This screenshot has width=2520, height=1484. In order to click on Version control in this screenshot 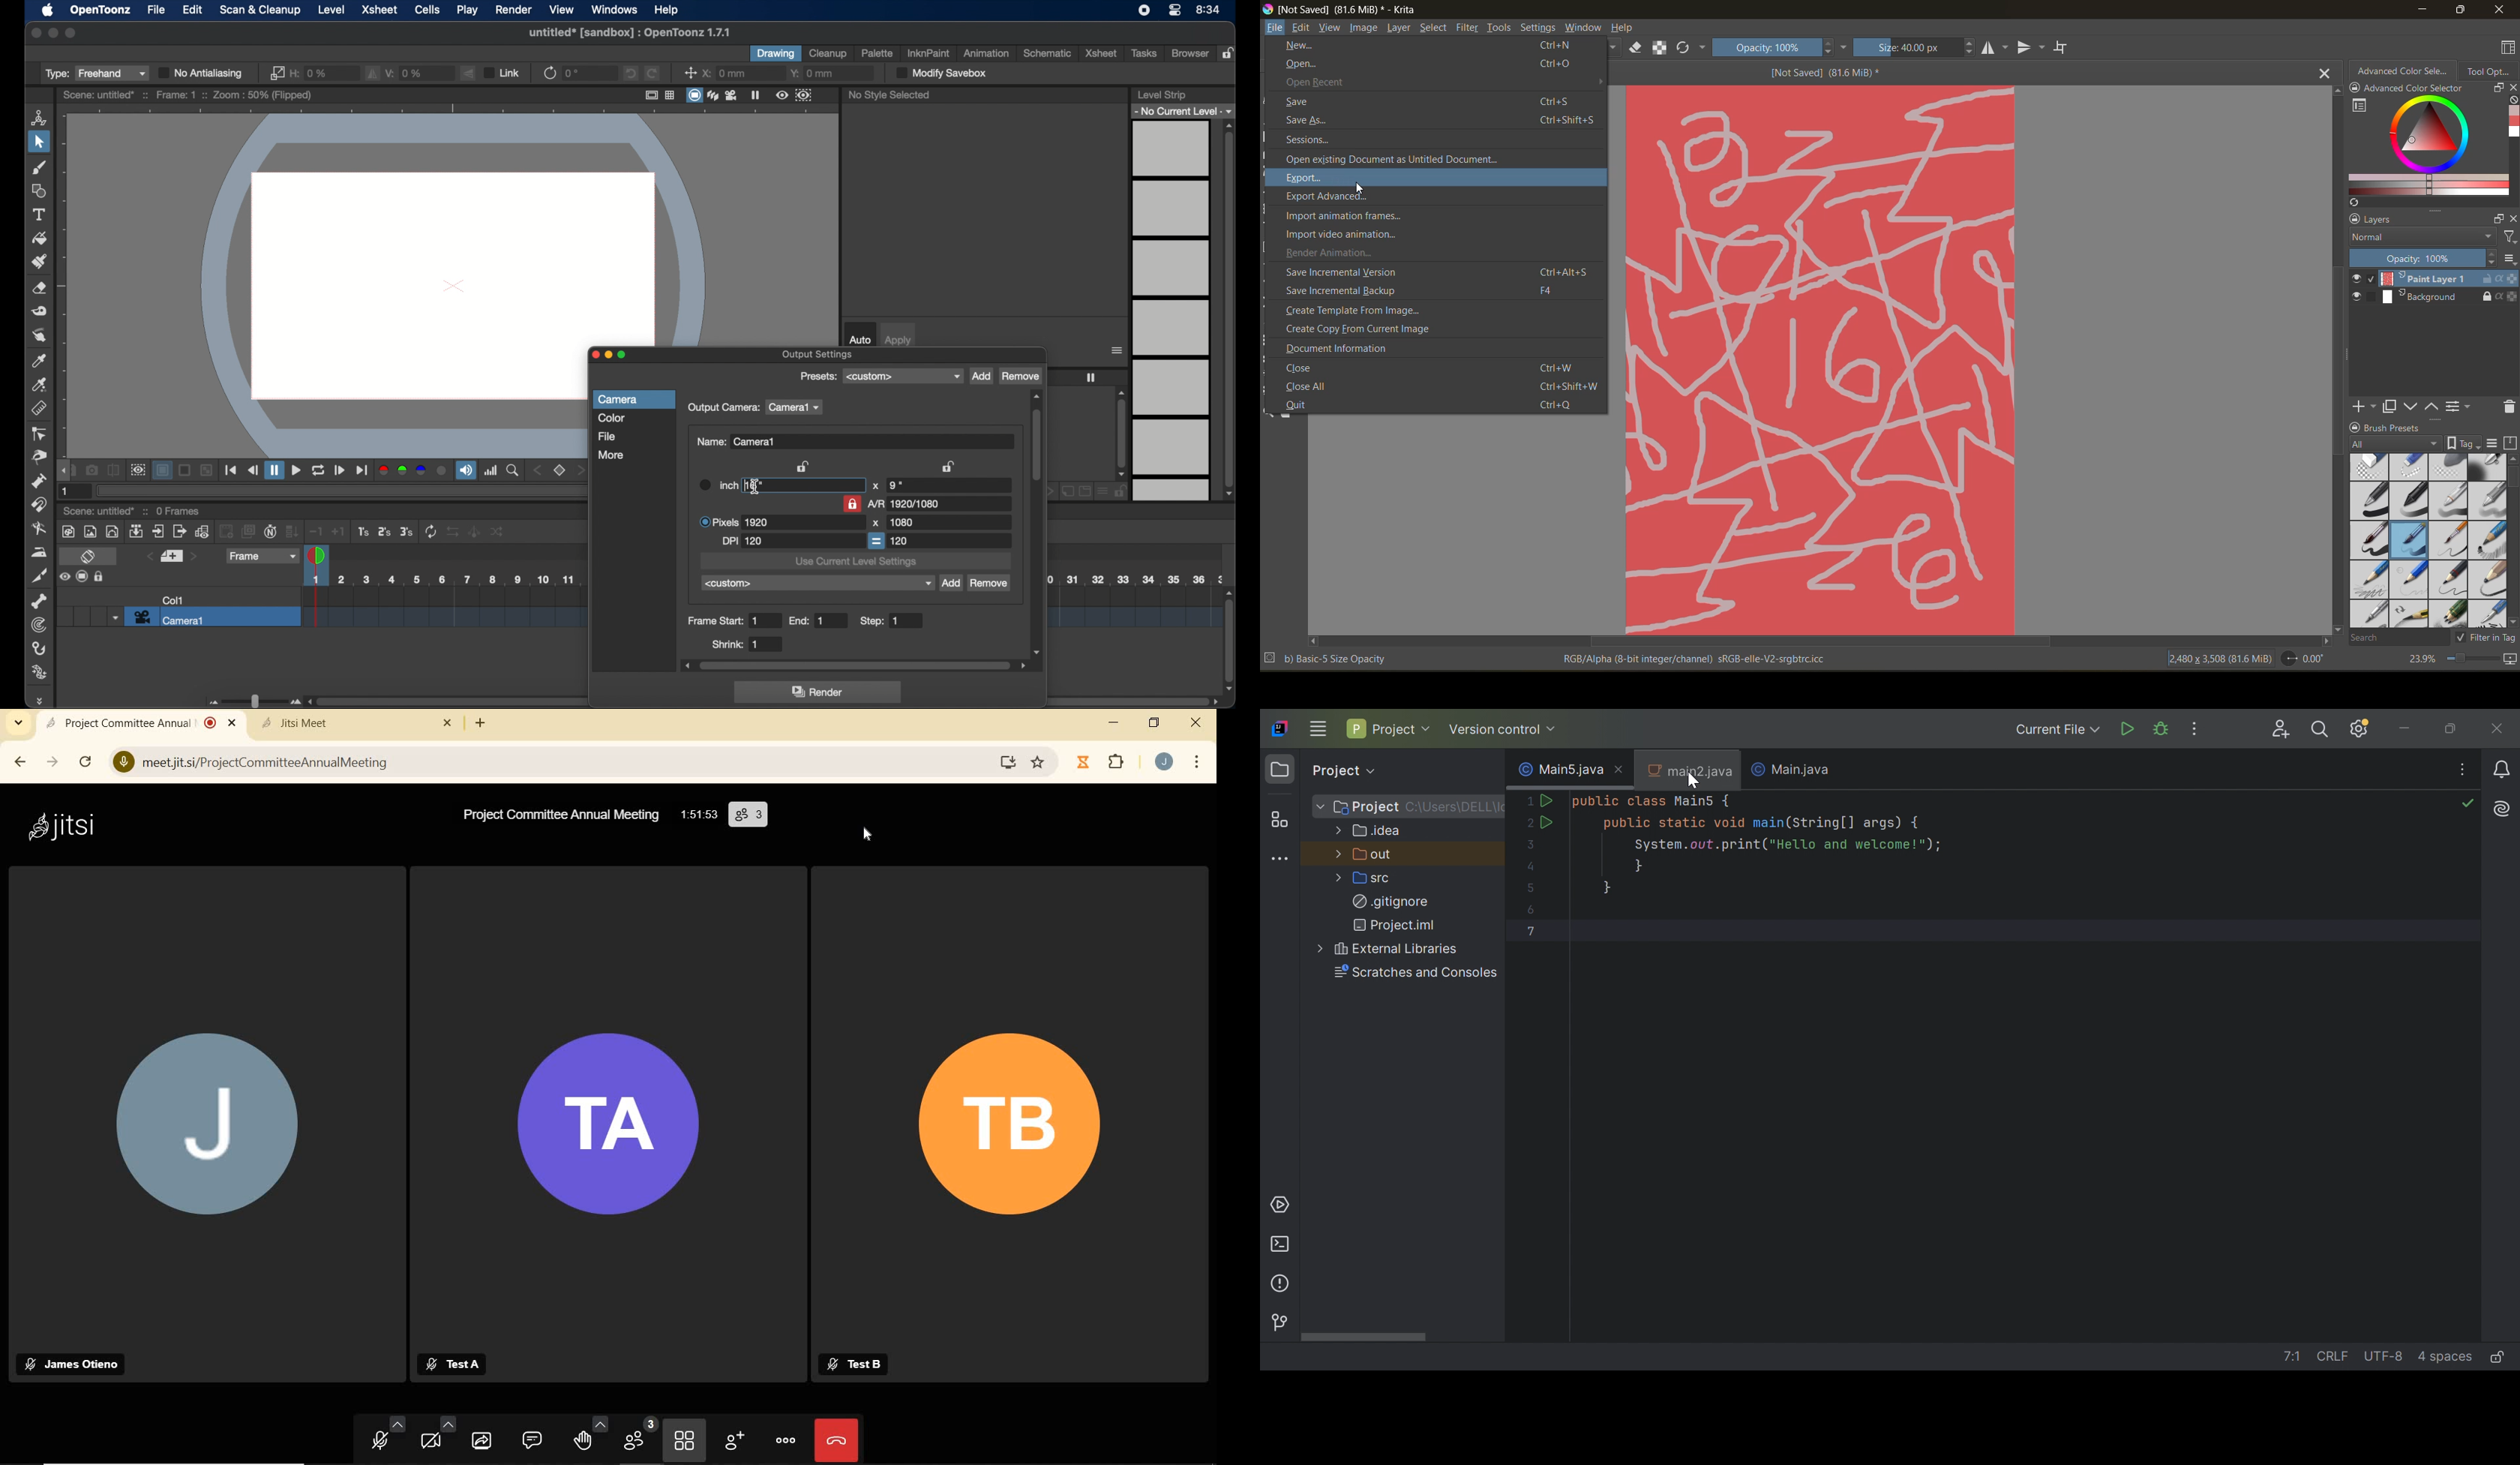, I will do `click(1280, 1322)`.